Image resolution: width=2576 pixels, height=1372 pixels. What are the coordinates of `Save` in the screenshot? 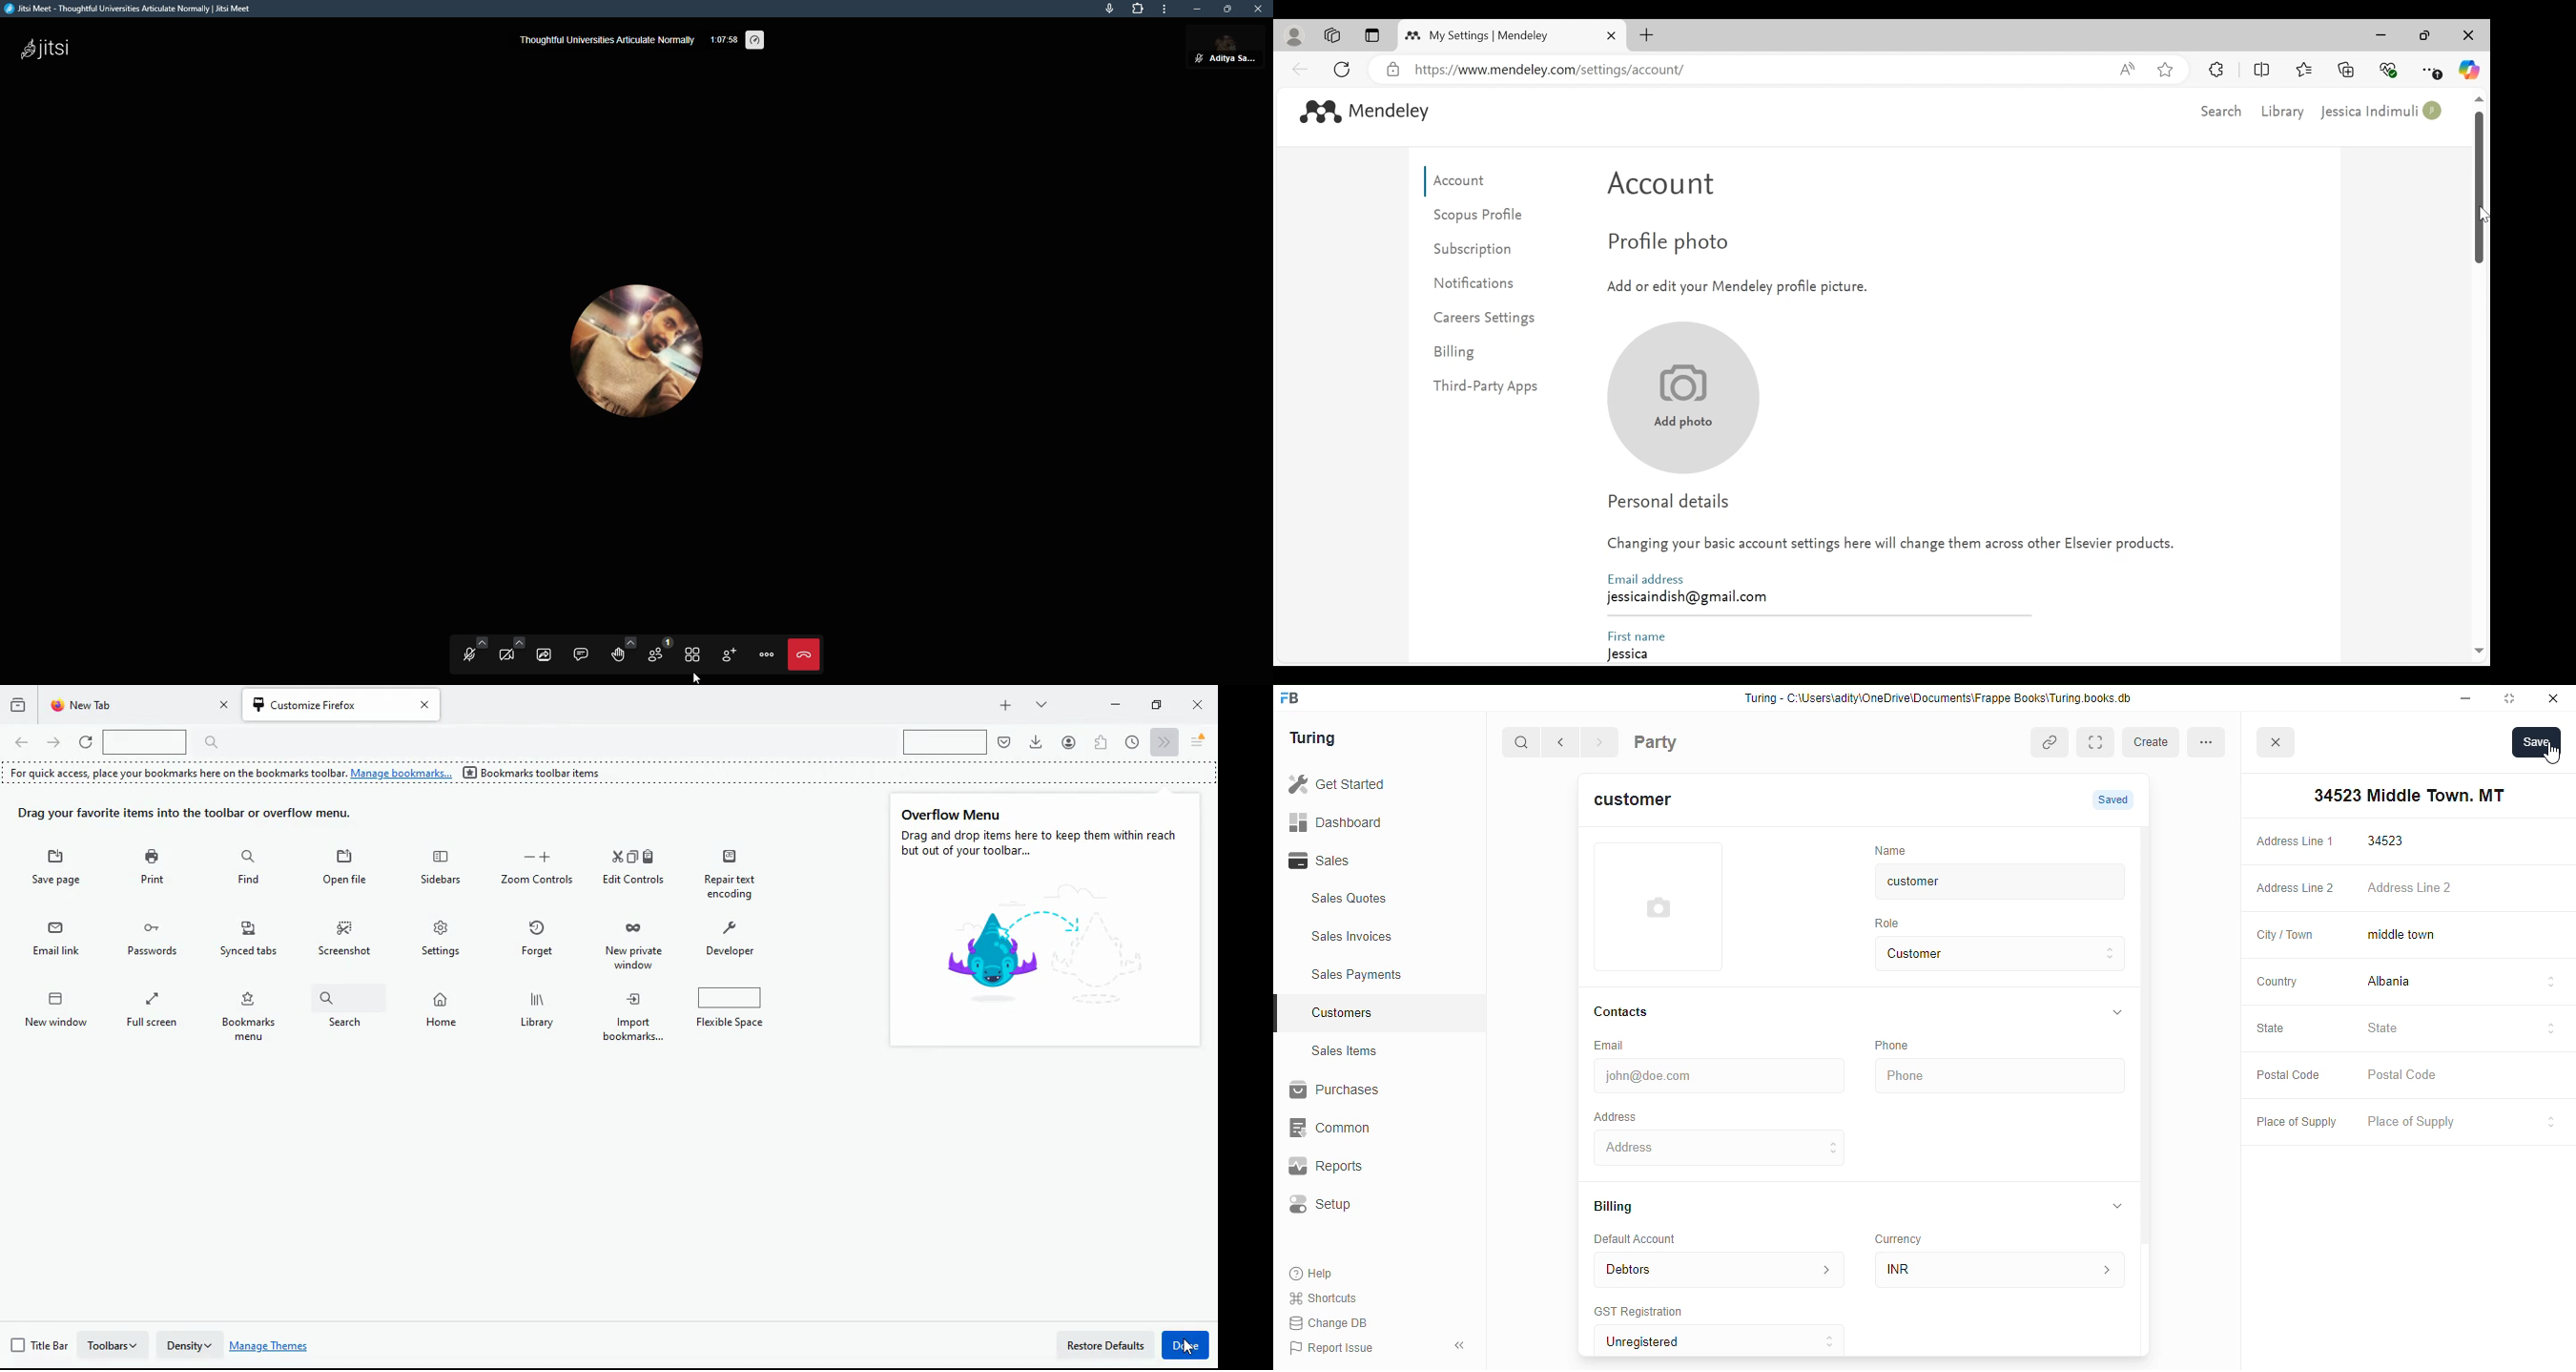 It's located at (2536, 741).